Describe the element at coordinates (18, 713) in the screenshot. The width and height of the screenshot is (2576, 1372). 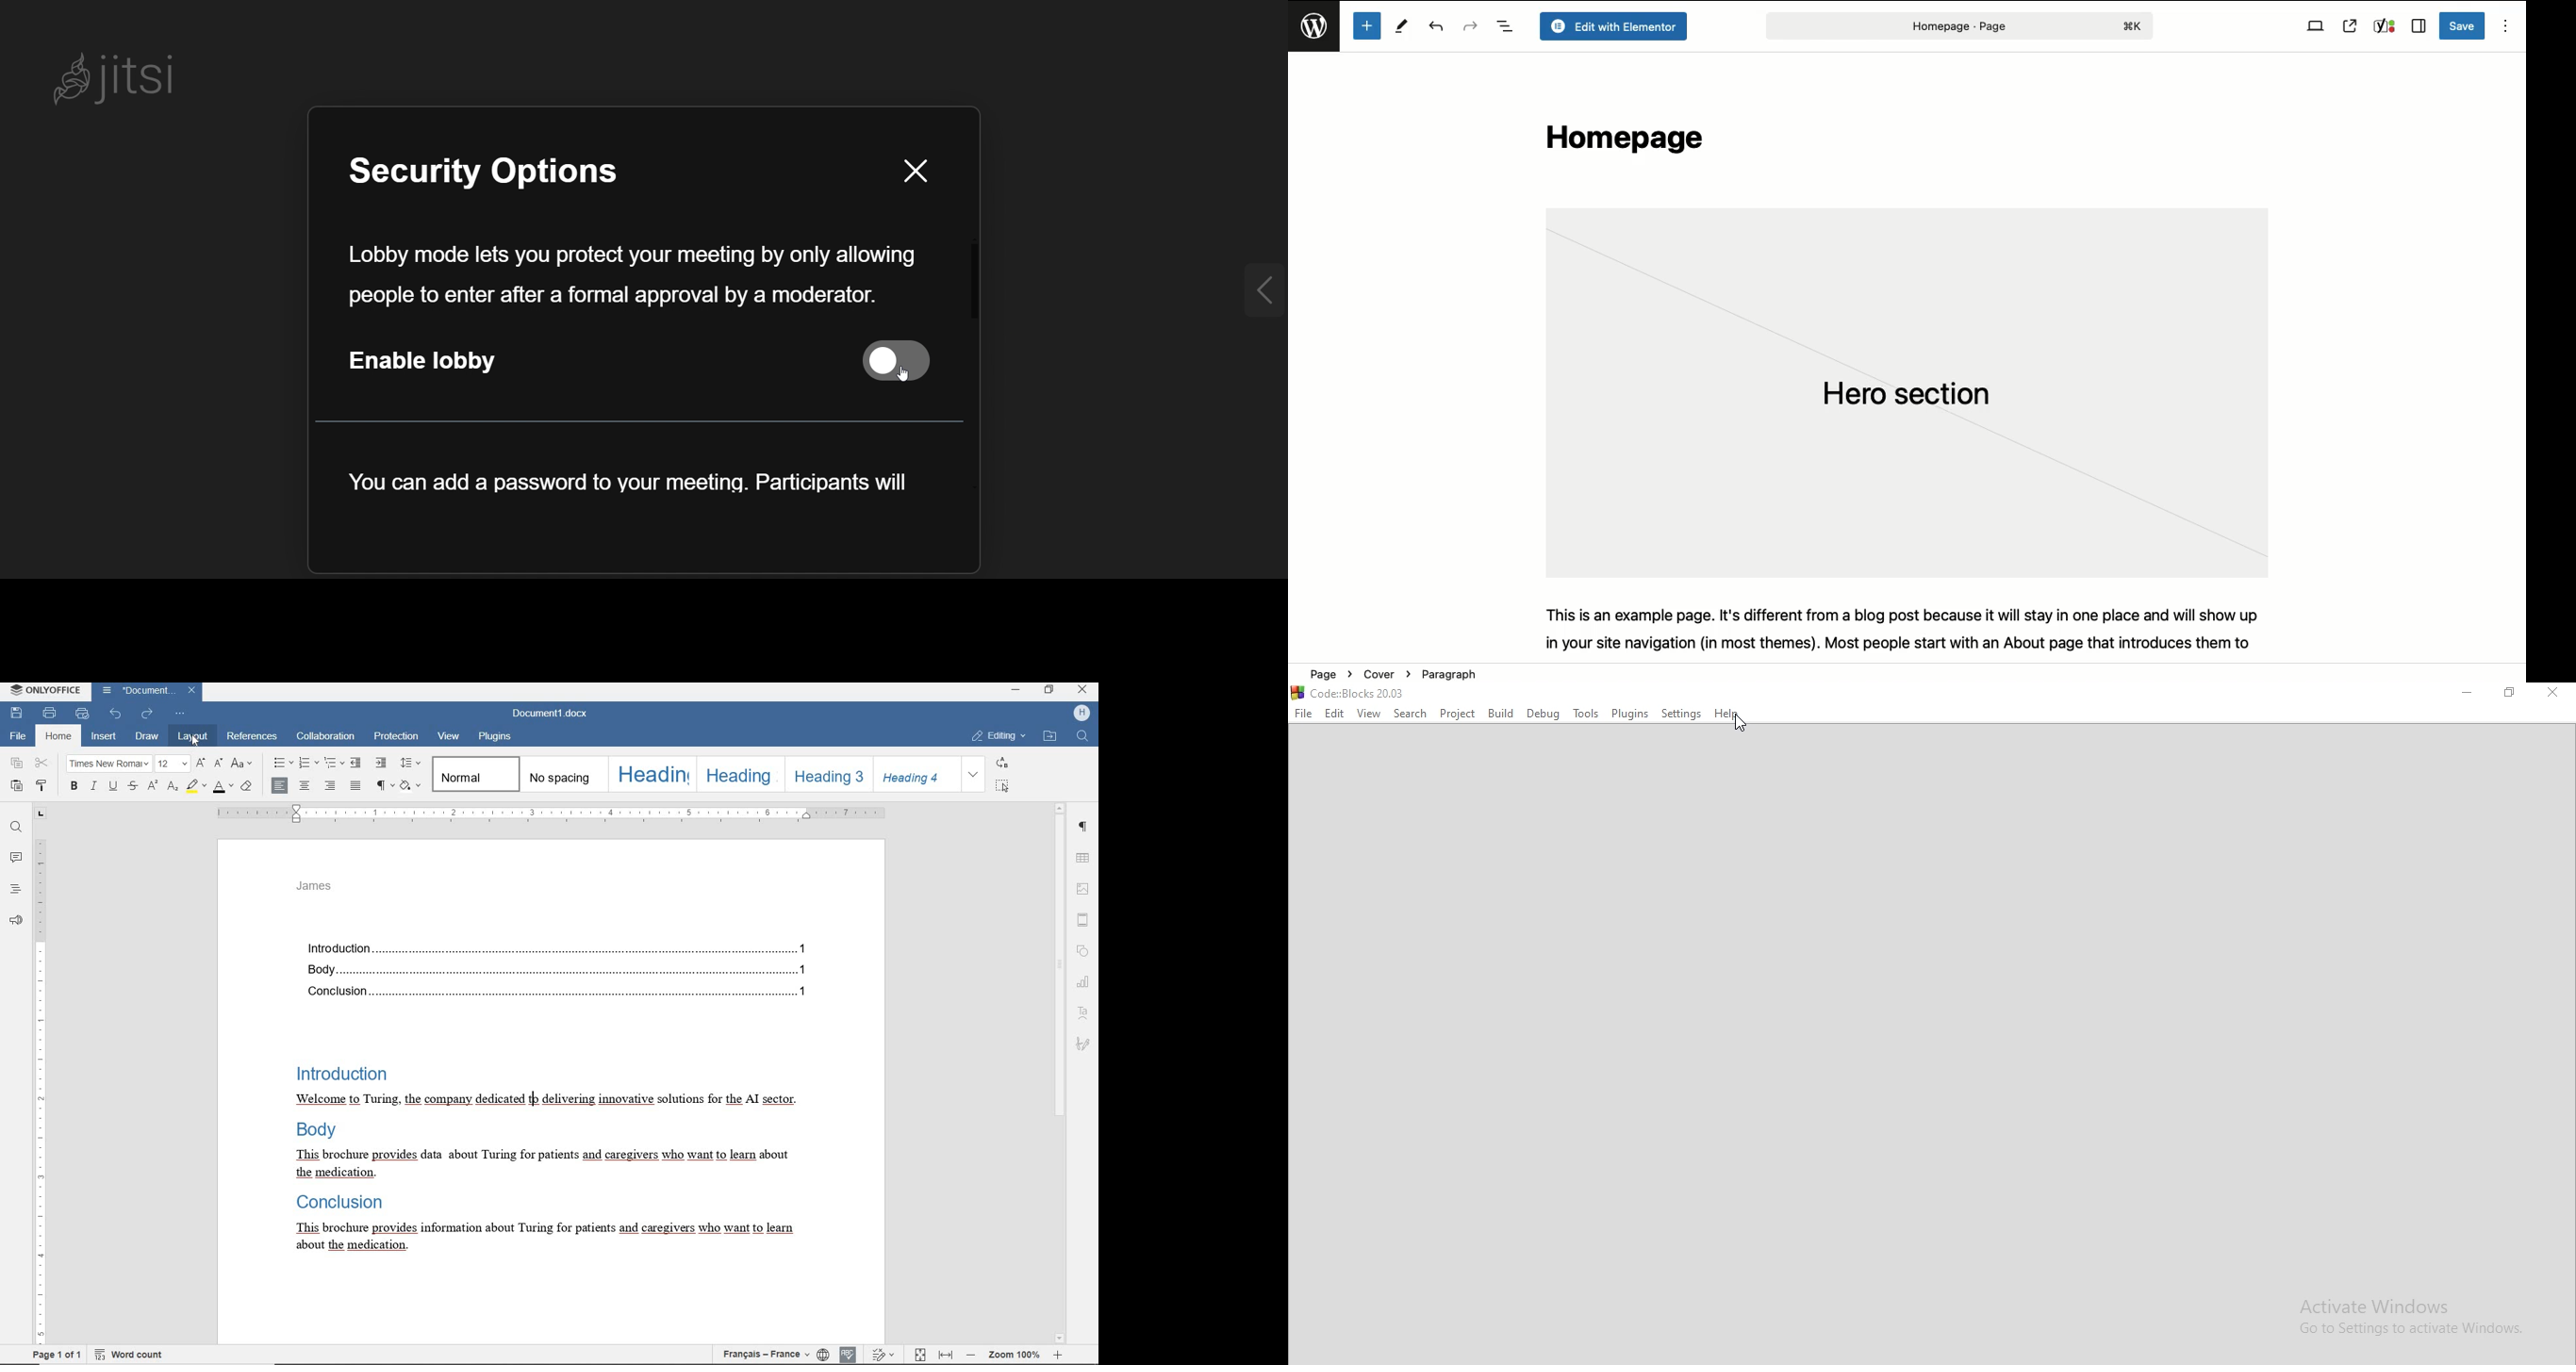
I see `save` at that location.